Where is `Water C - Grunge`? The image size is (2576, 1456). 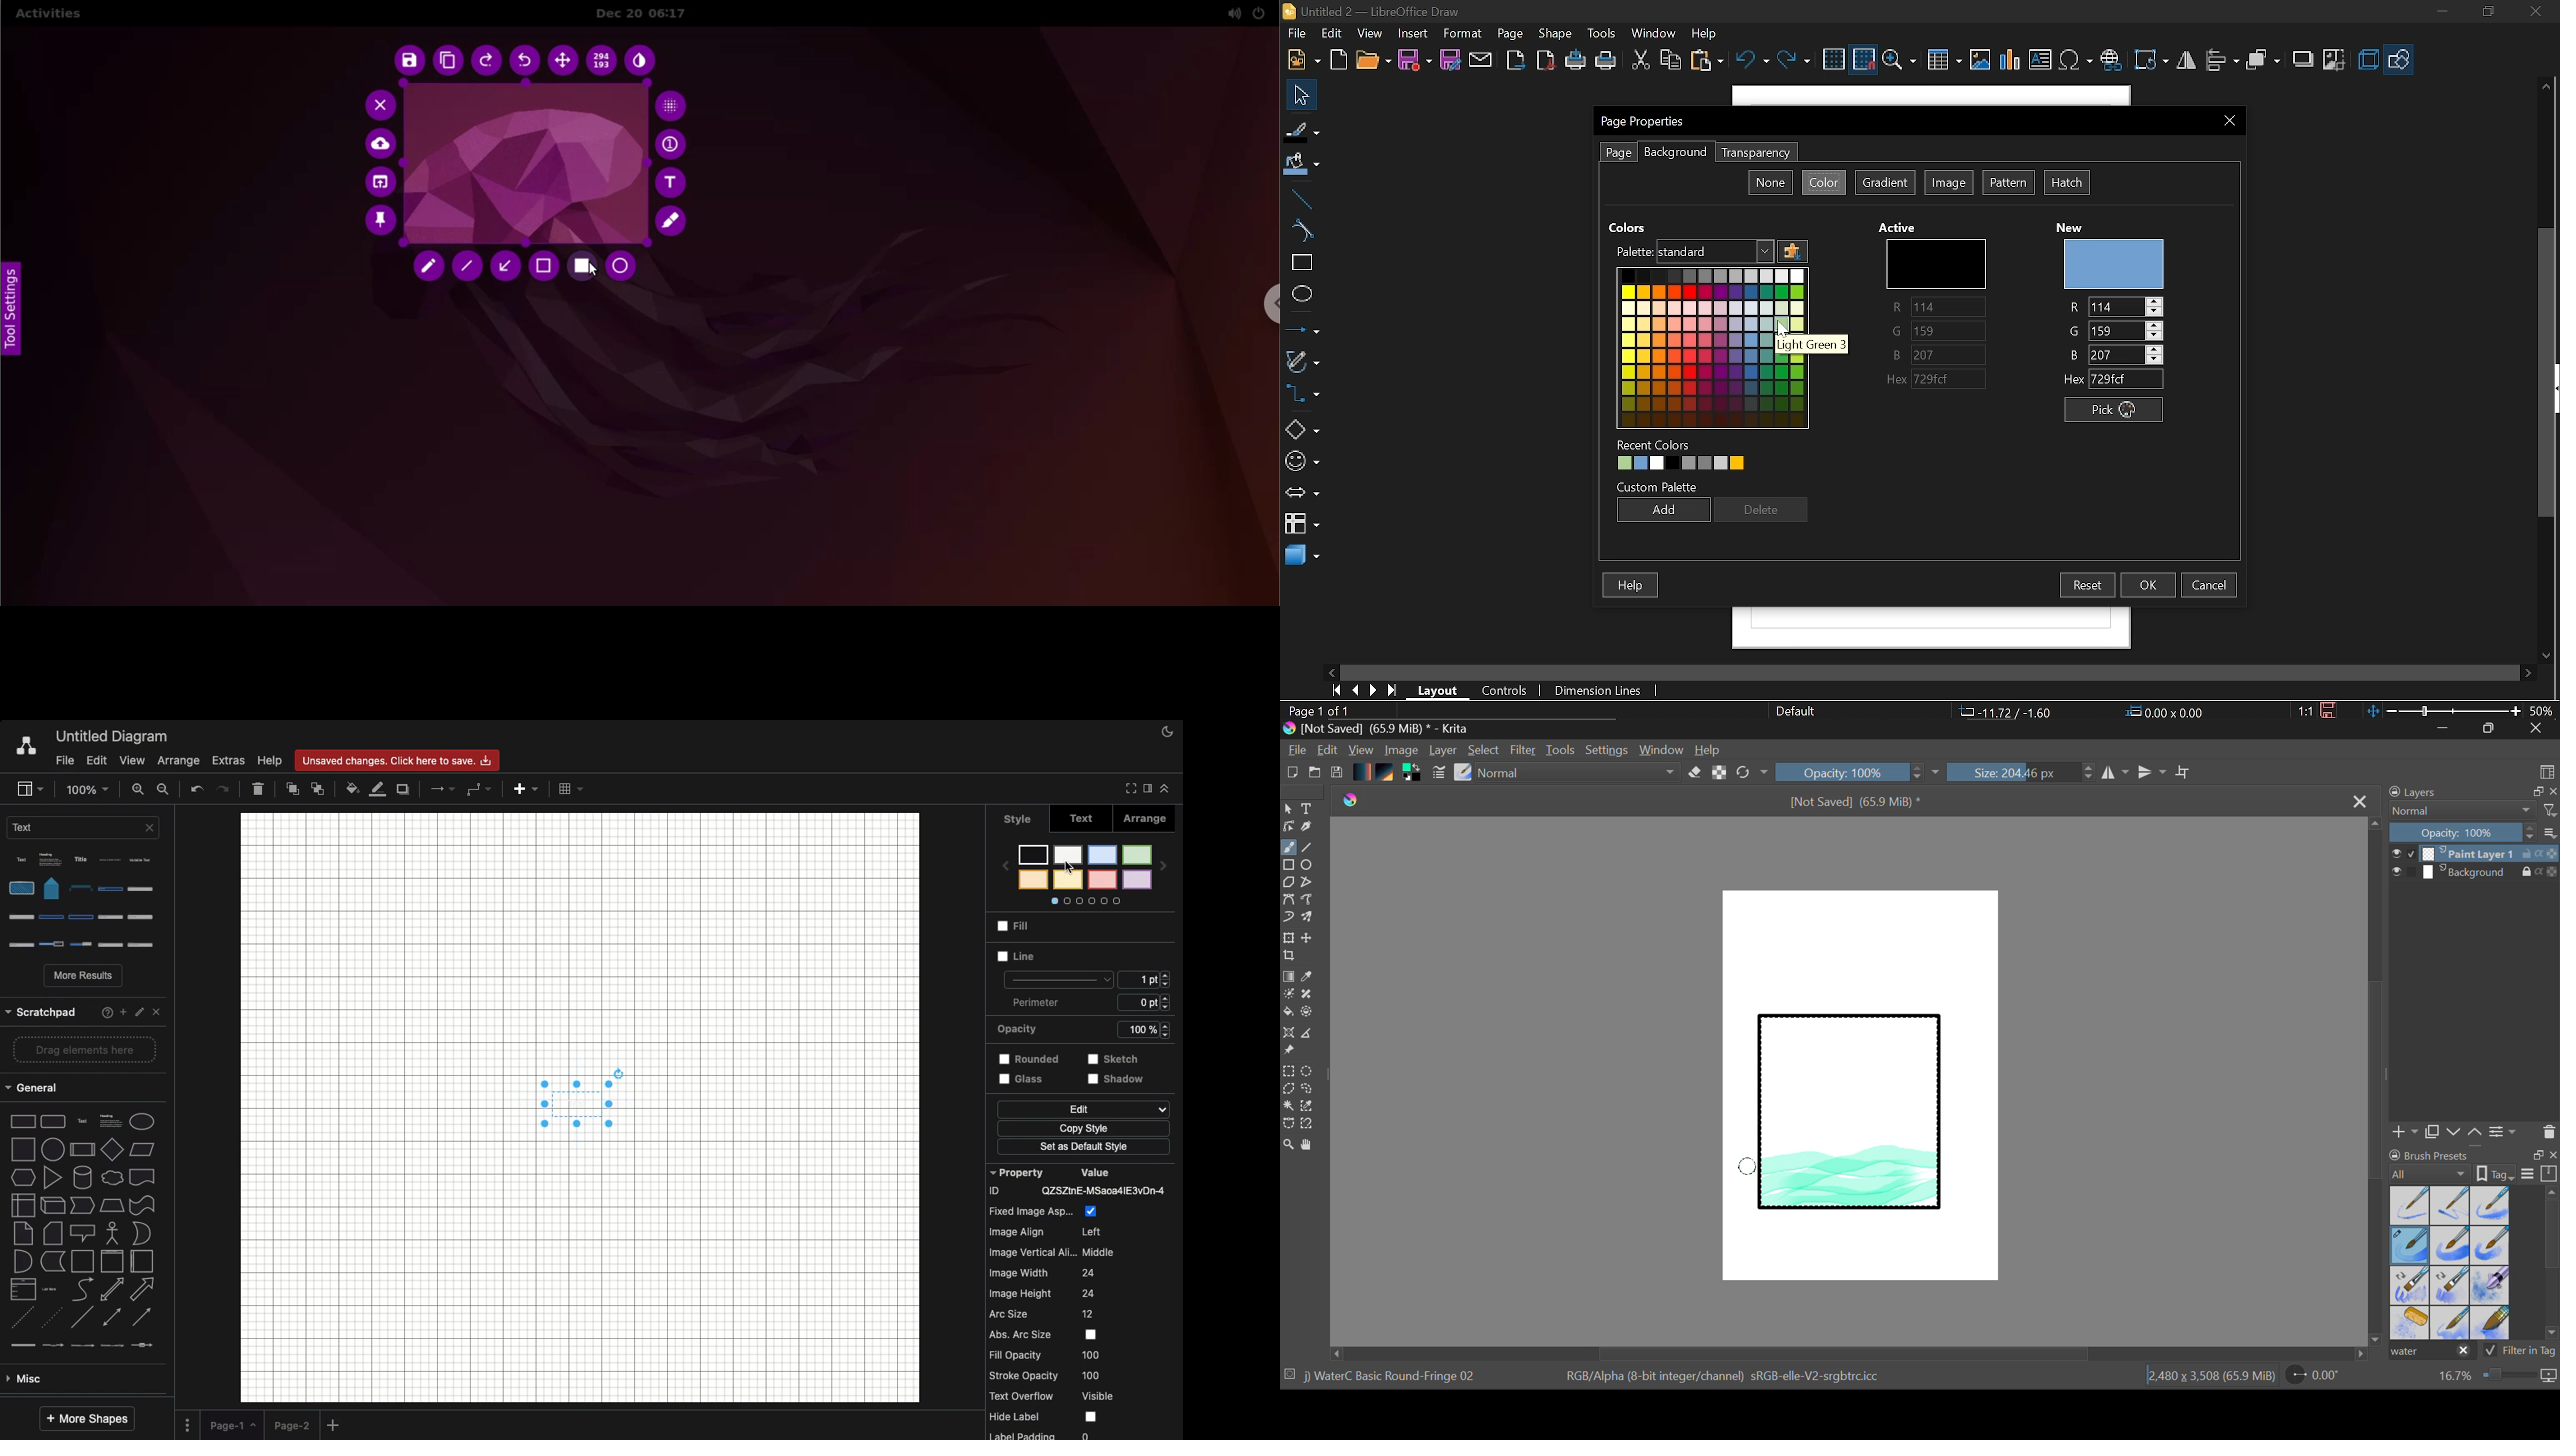
Water C - Grunge is located at coordinates (2491, 1246).